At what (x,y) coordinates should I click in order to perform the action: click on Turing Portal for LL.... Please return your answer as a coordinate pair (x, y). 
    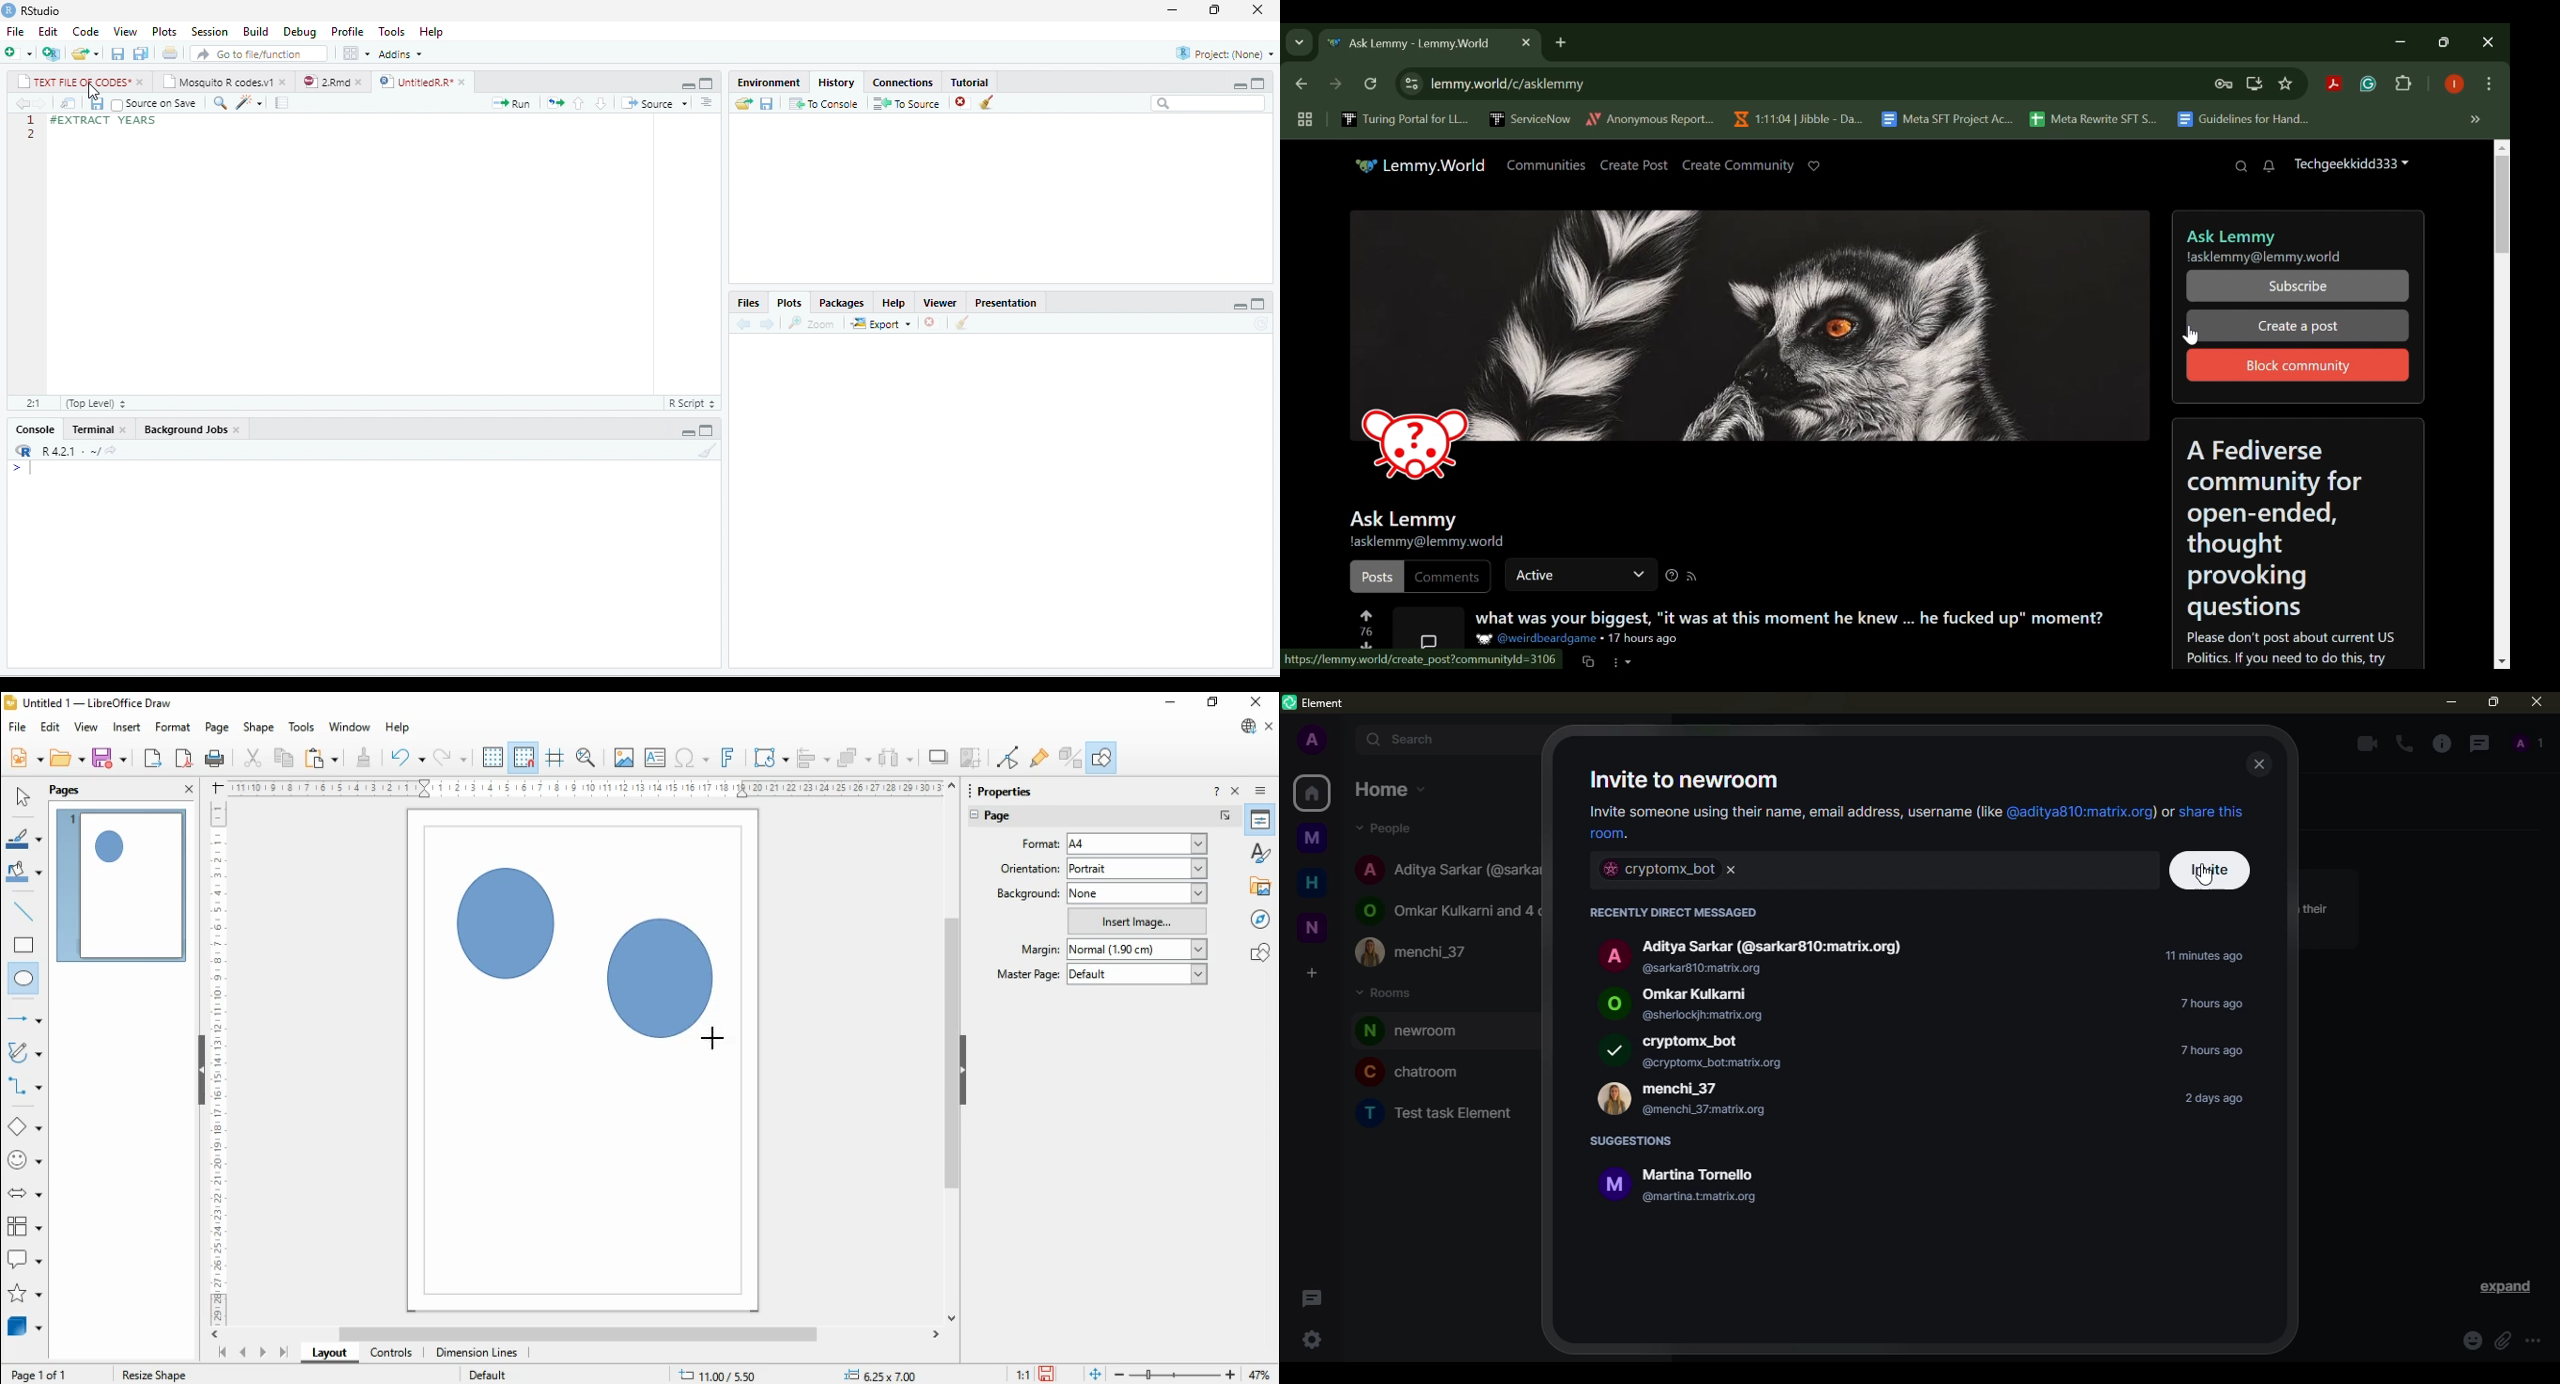
    Looking at the image, I should click on (1405, 121).